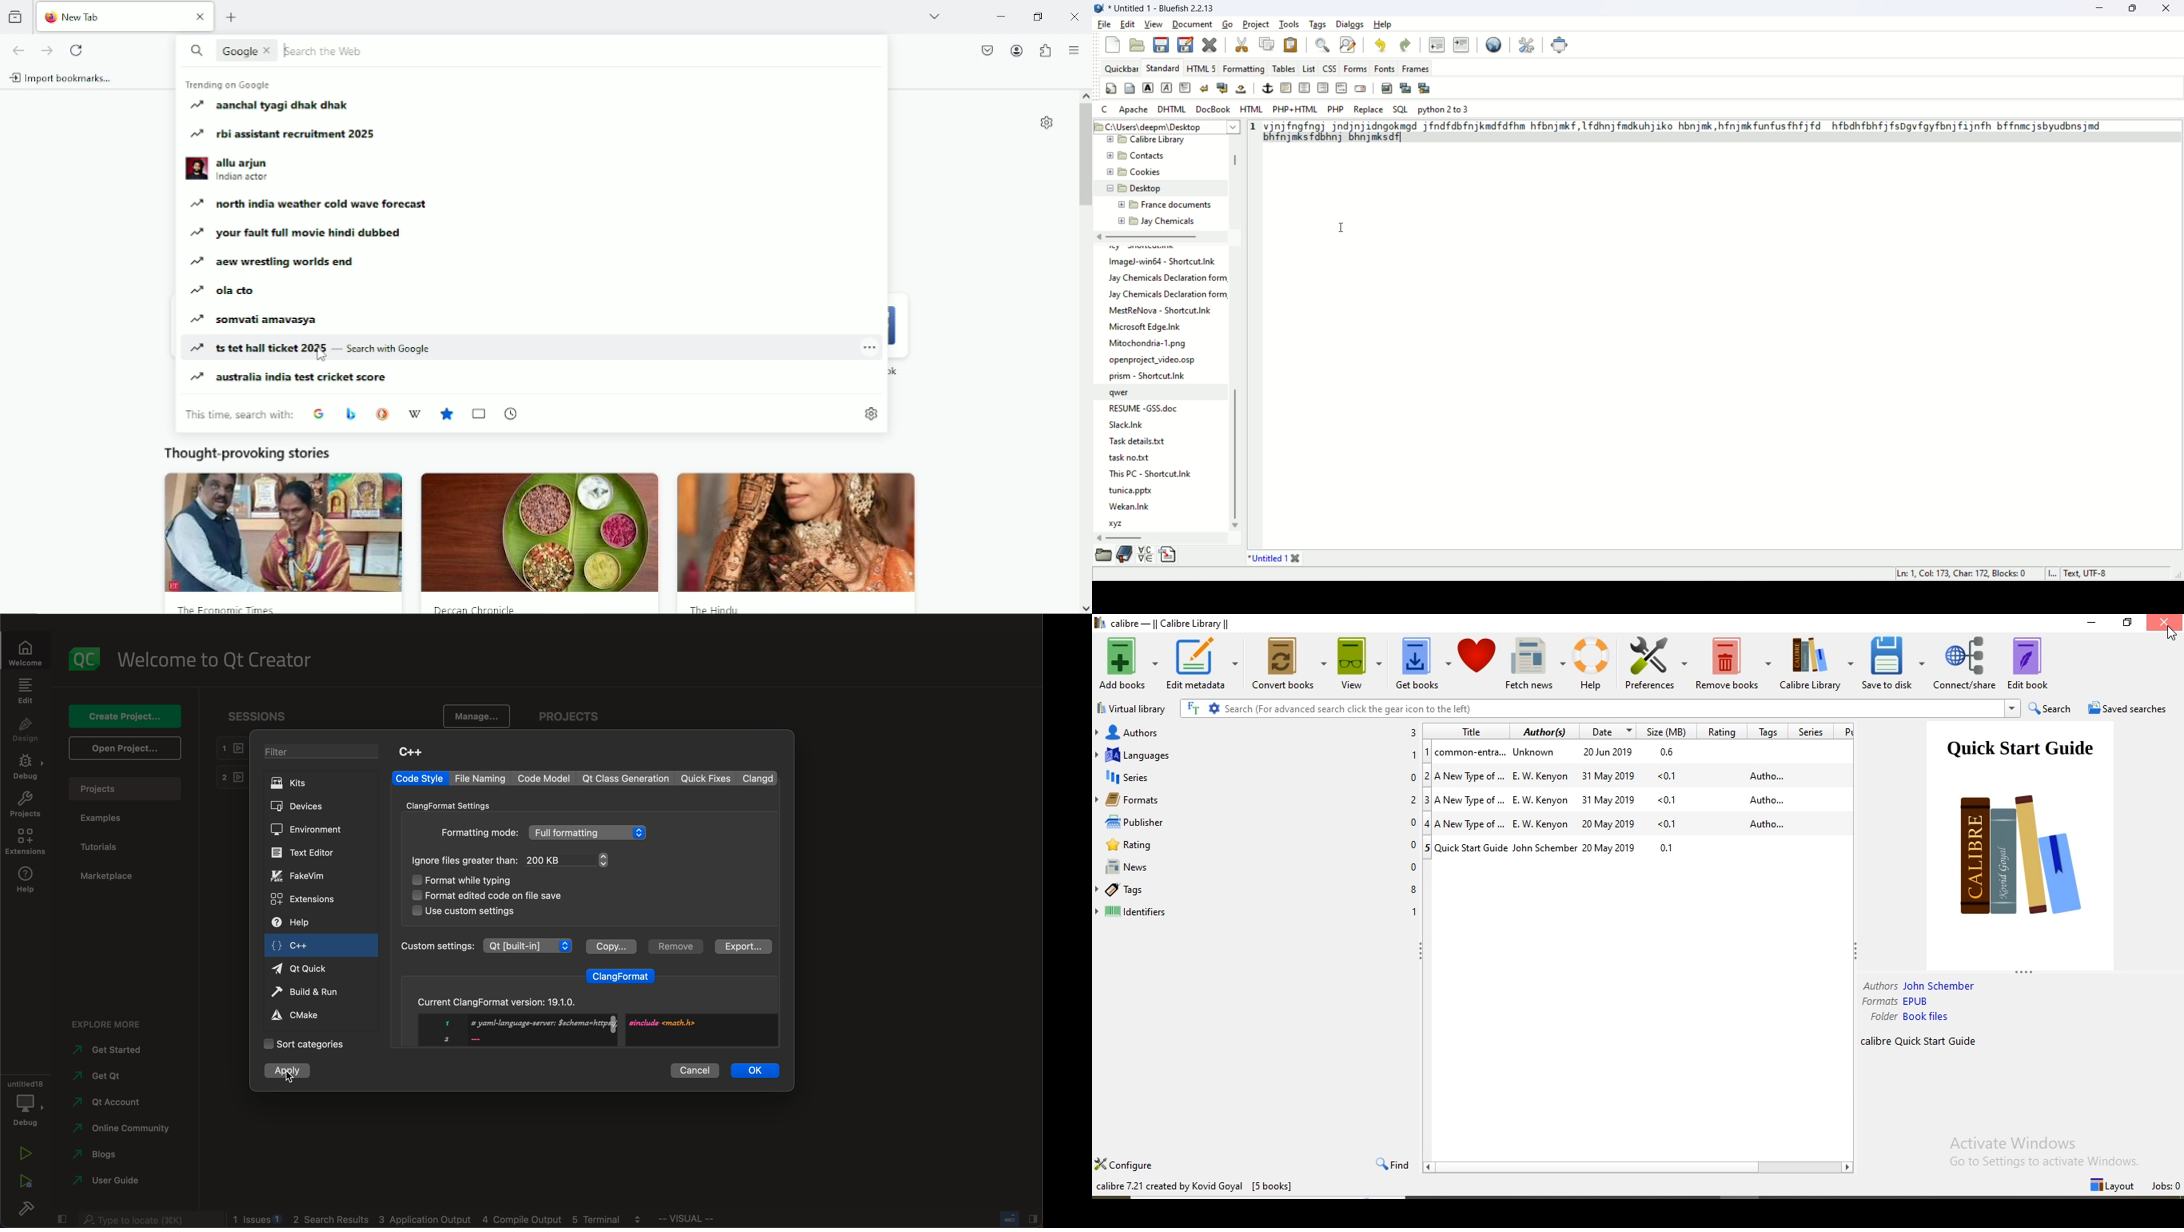  I want to click on Get books, so click(1422, 664).